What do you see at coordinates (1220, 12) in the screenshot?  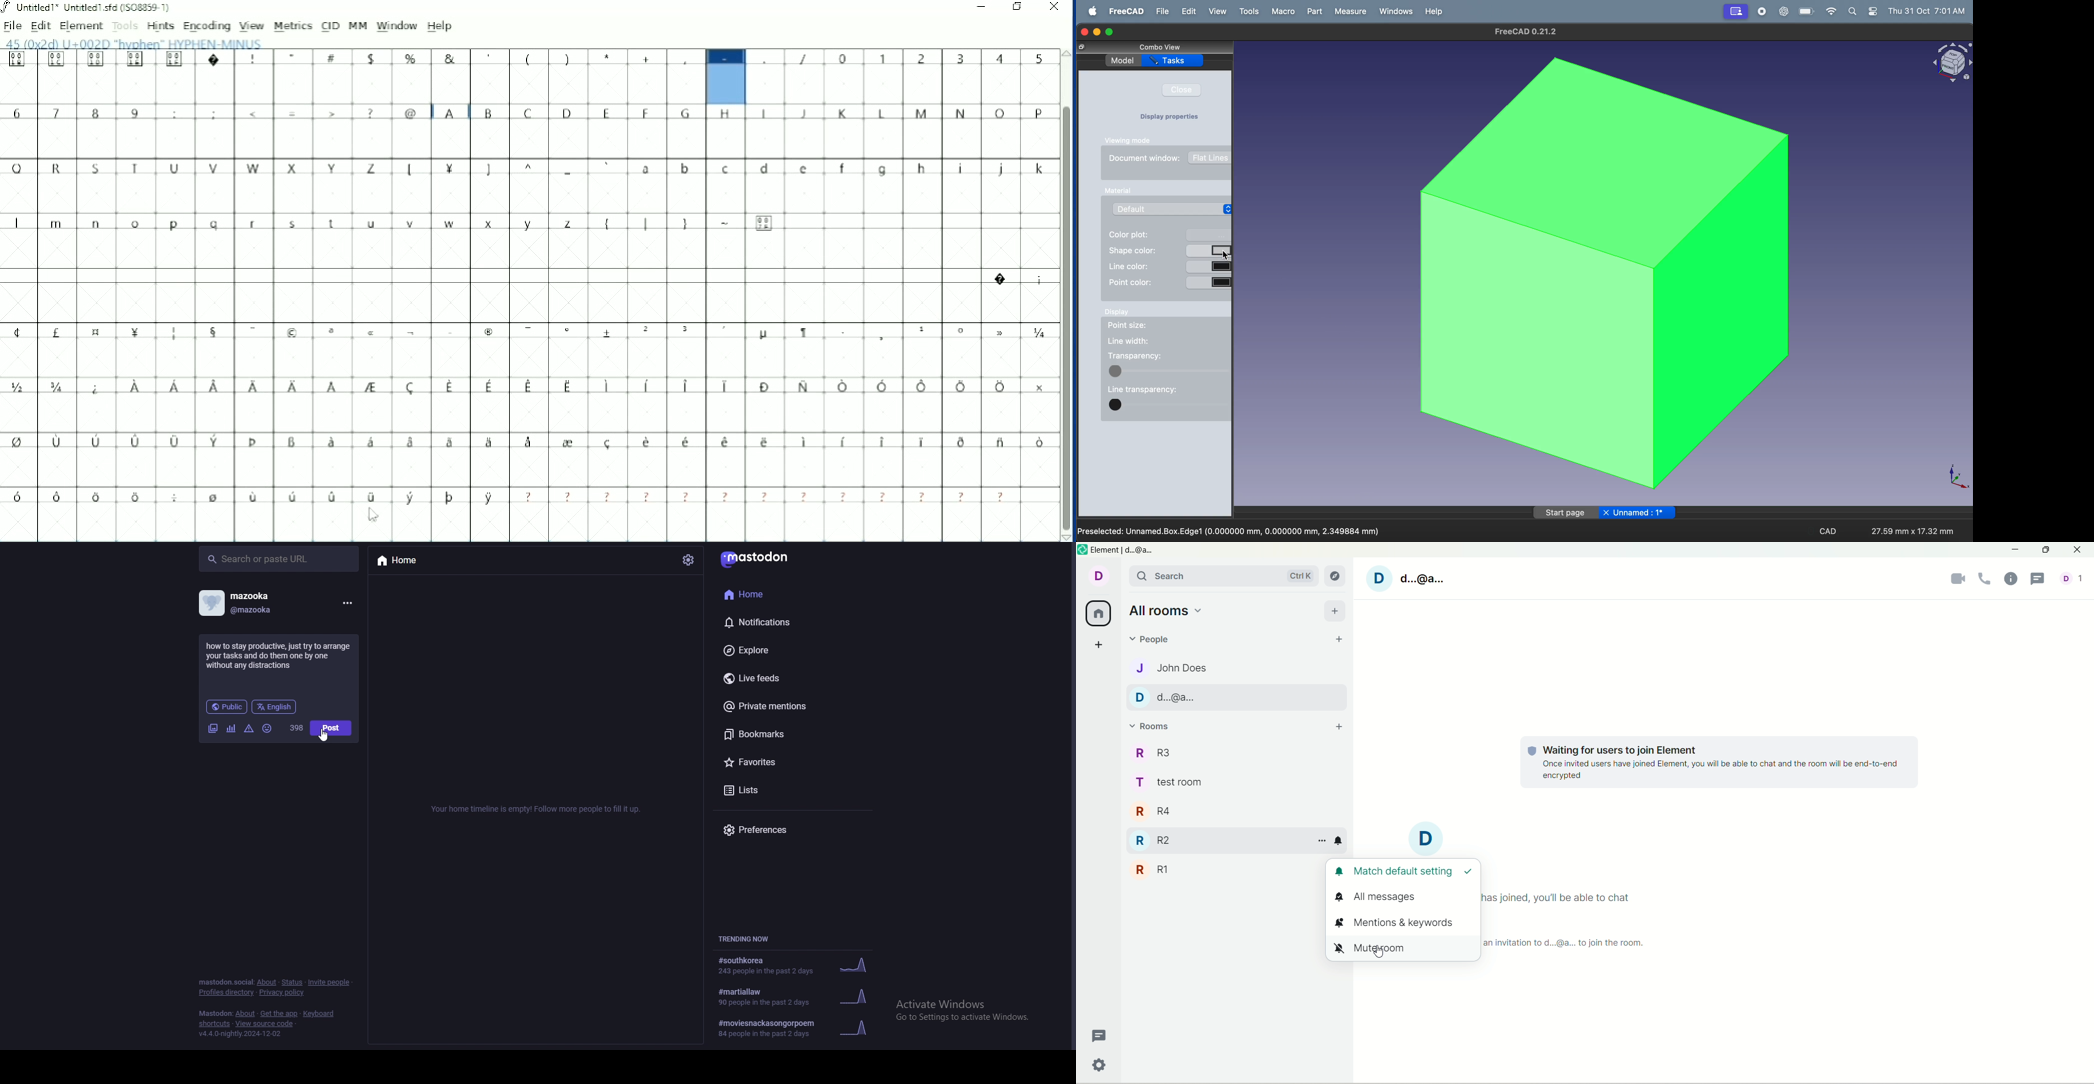 I see `view` at bounding box center [1220, 12].